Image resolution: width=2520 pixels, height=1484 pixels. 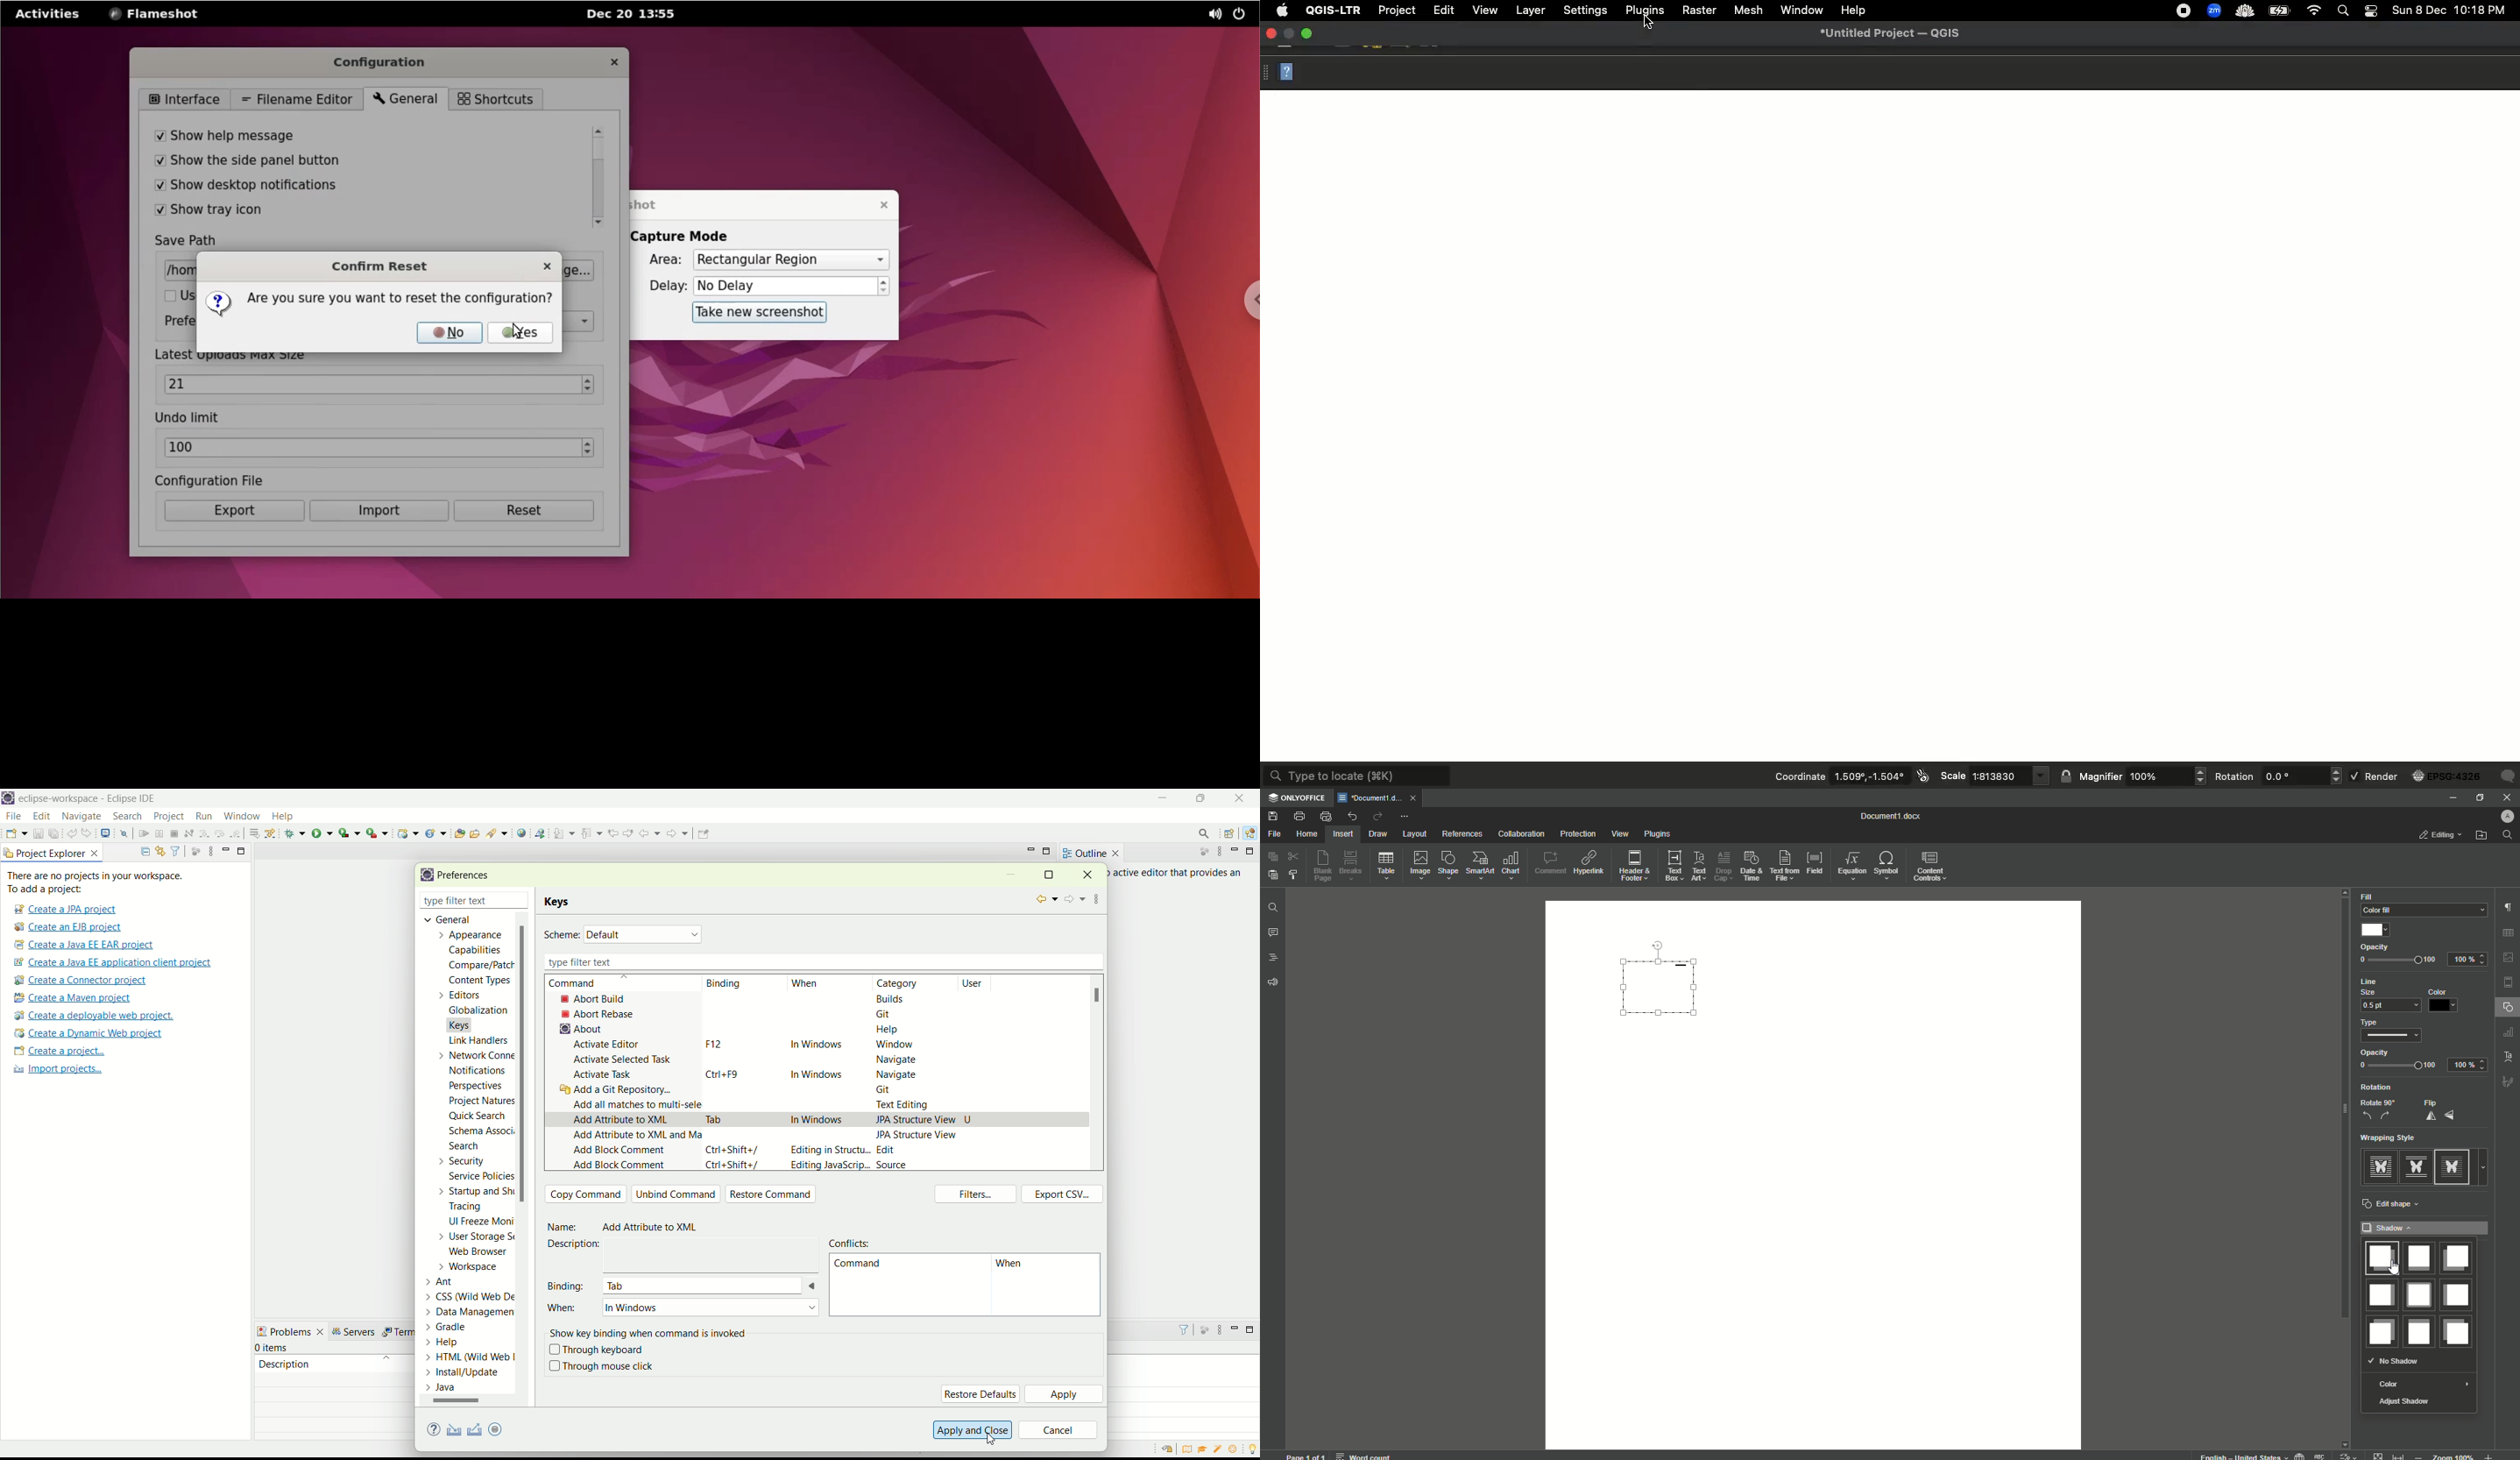 I want to click on terminate, so click(x=175, y=835).